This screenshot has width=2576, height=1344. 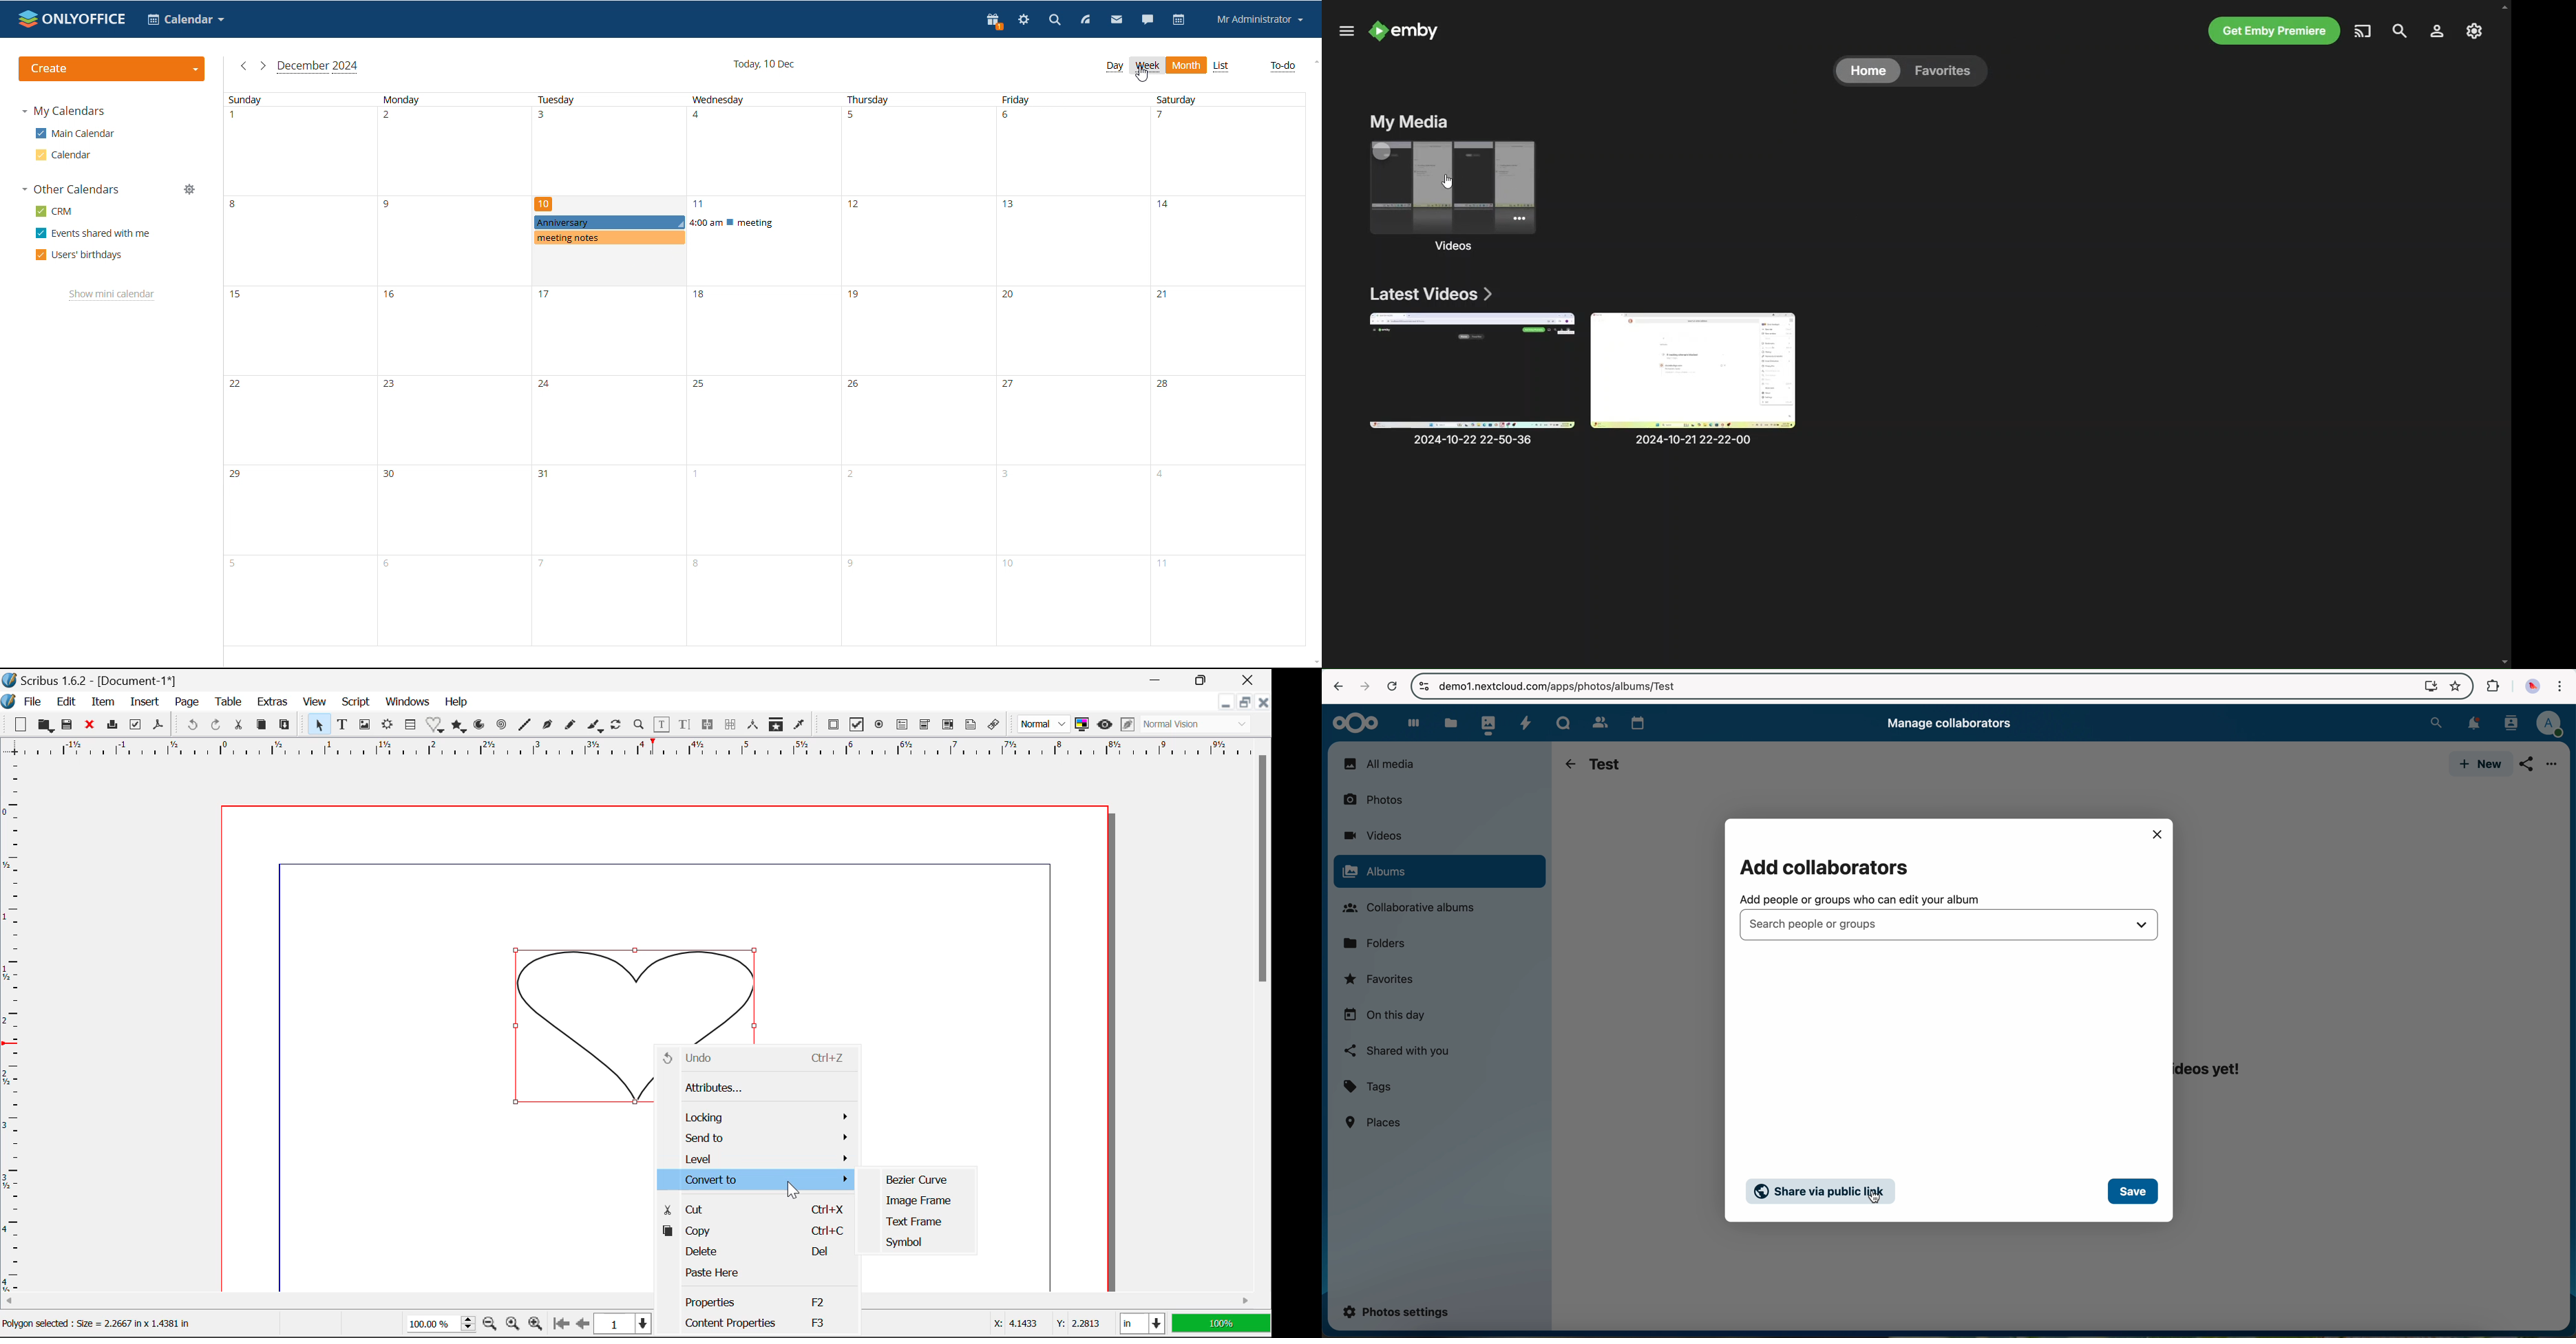 I want to click on Measurements, so click(x=755, y=725).